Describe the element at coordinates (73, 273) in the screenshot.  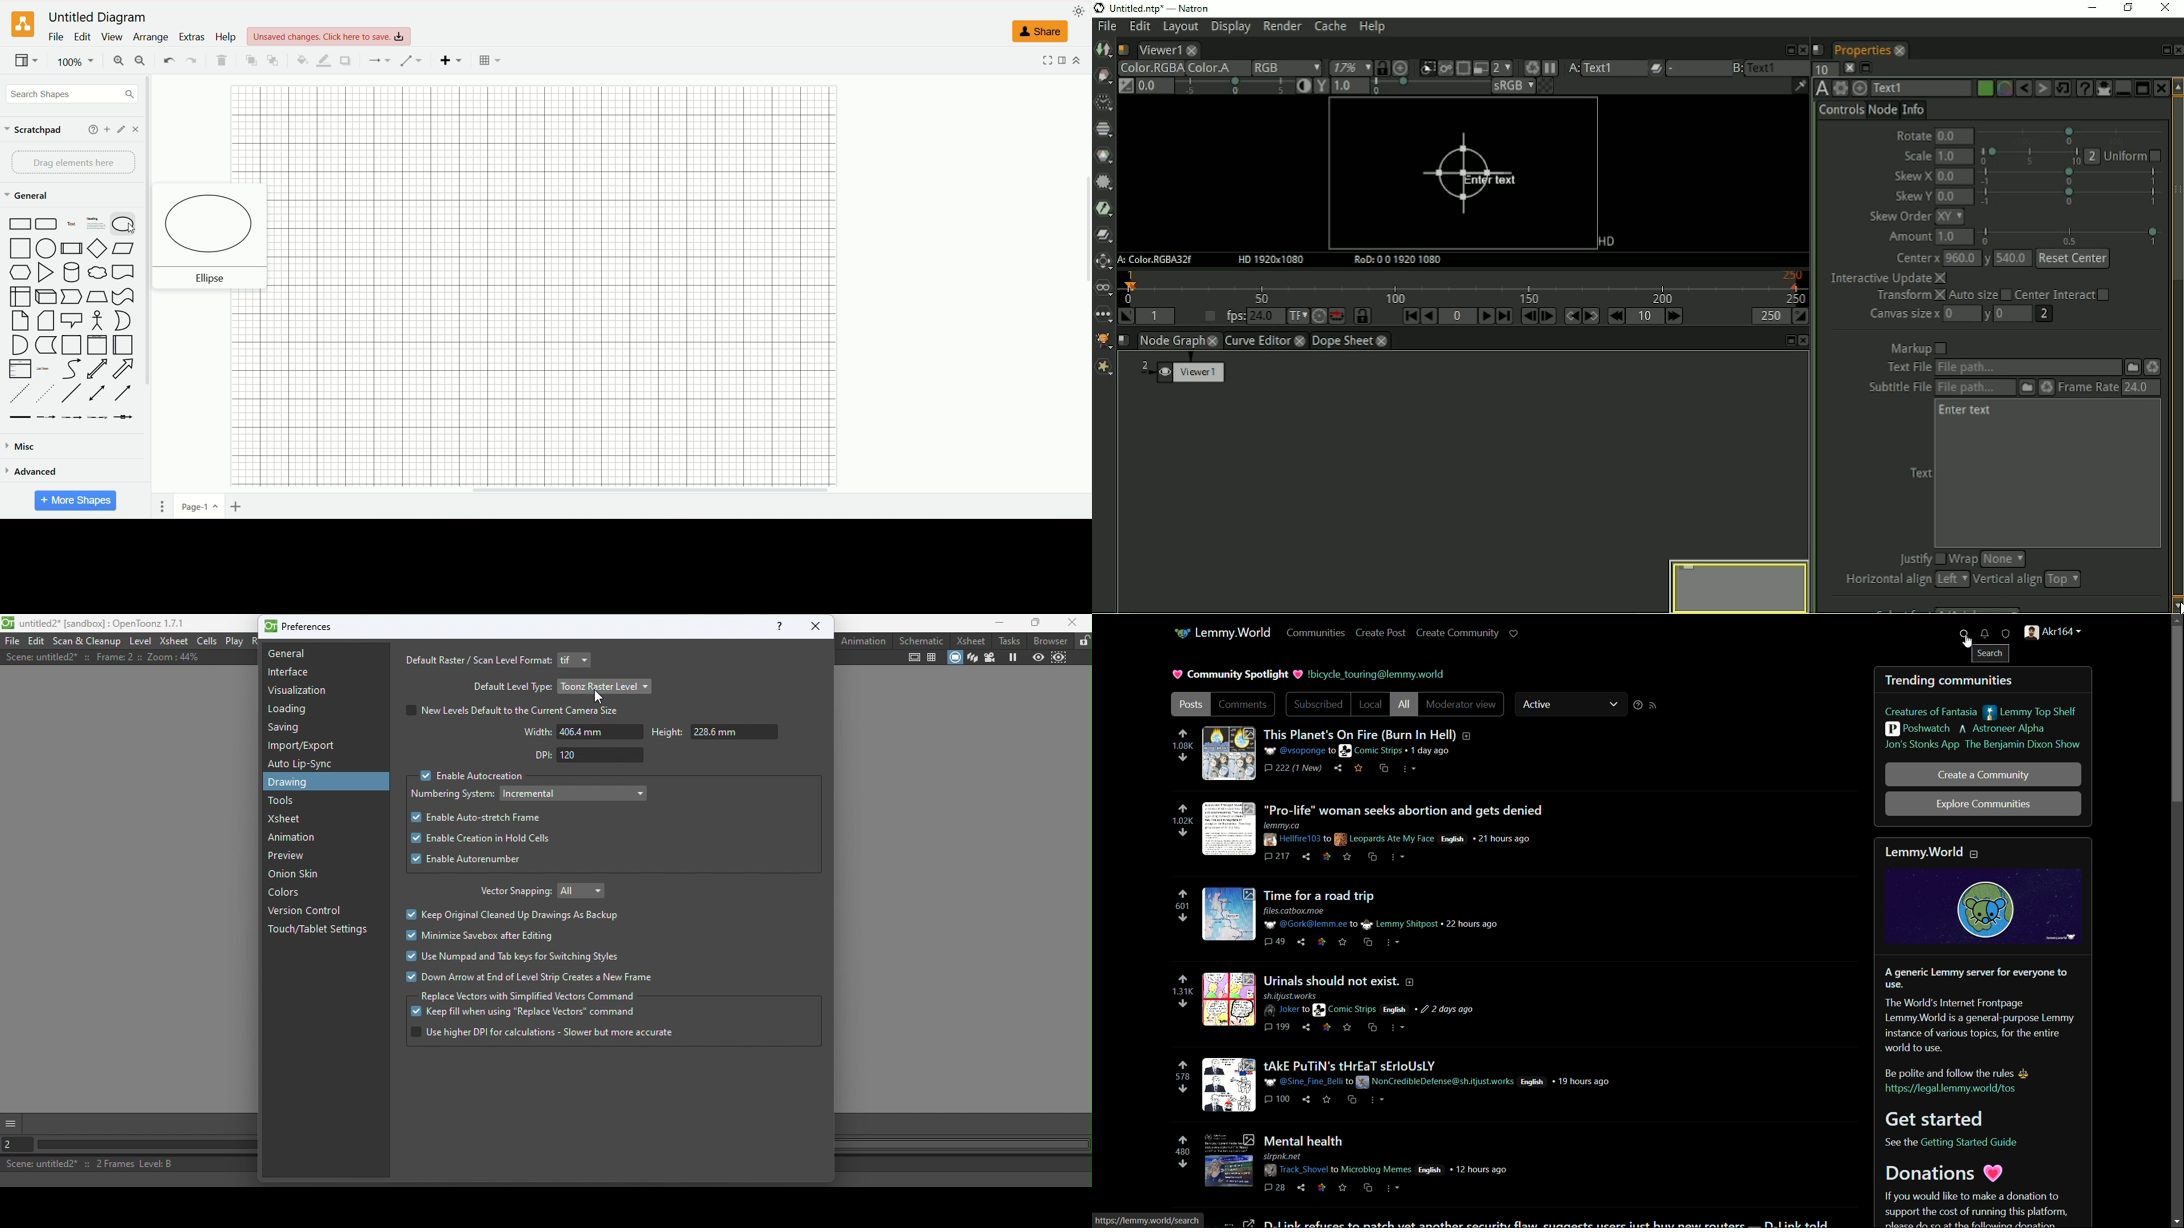
I see `cylinder` at that location.